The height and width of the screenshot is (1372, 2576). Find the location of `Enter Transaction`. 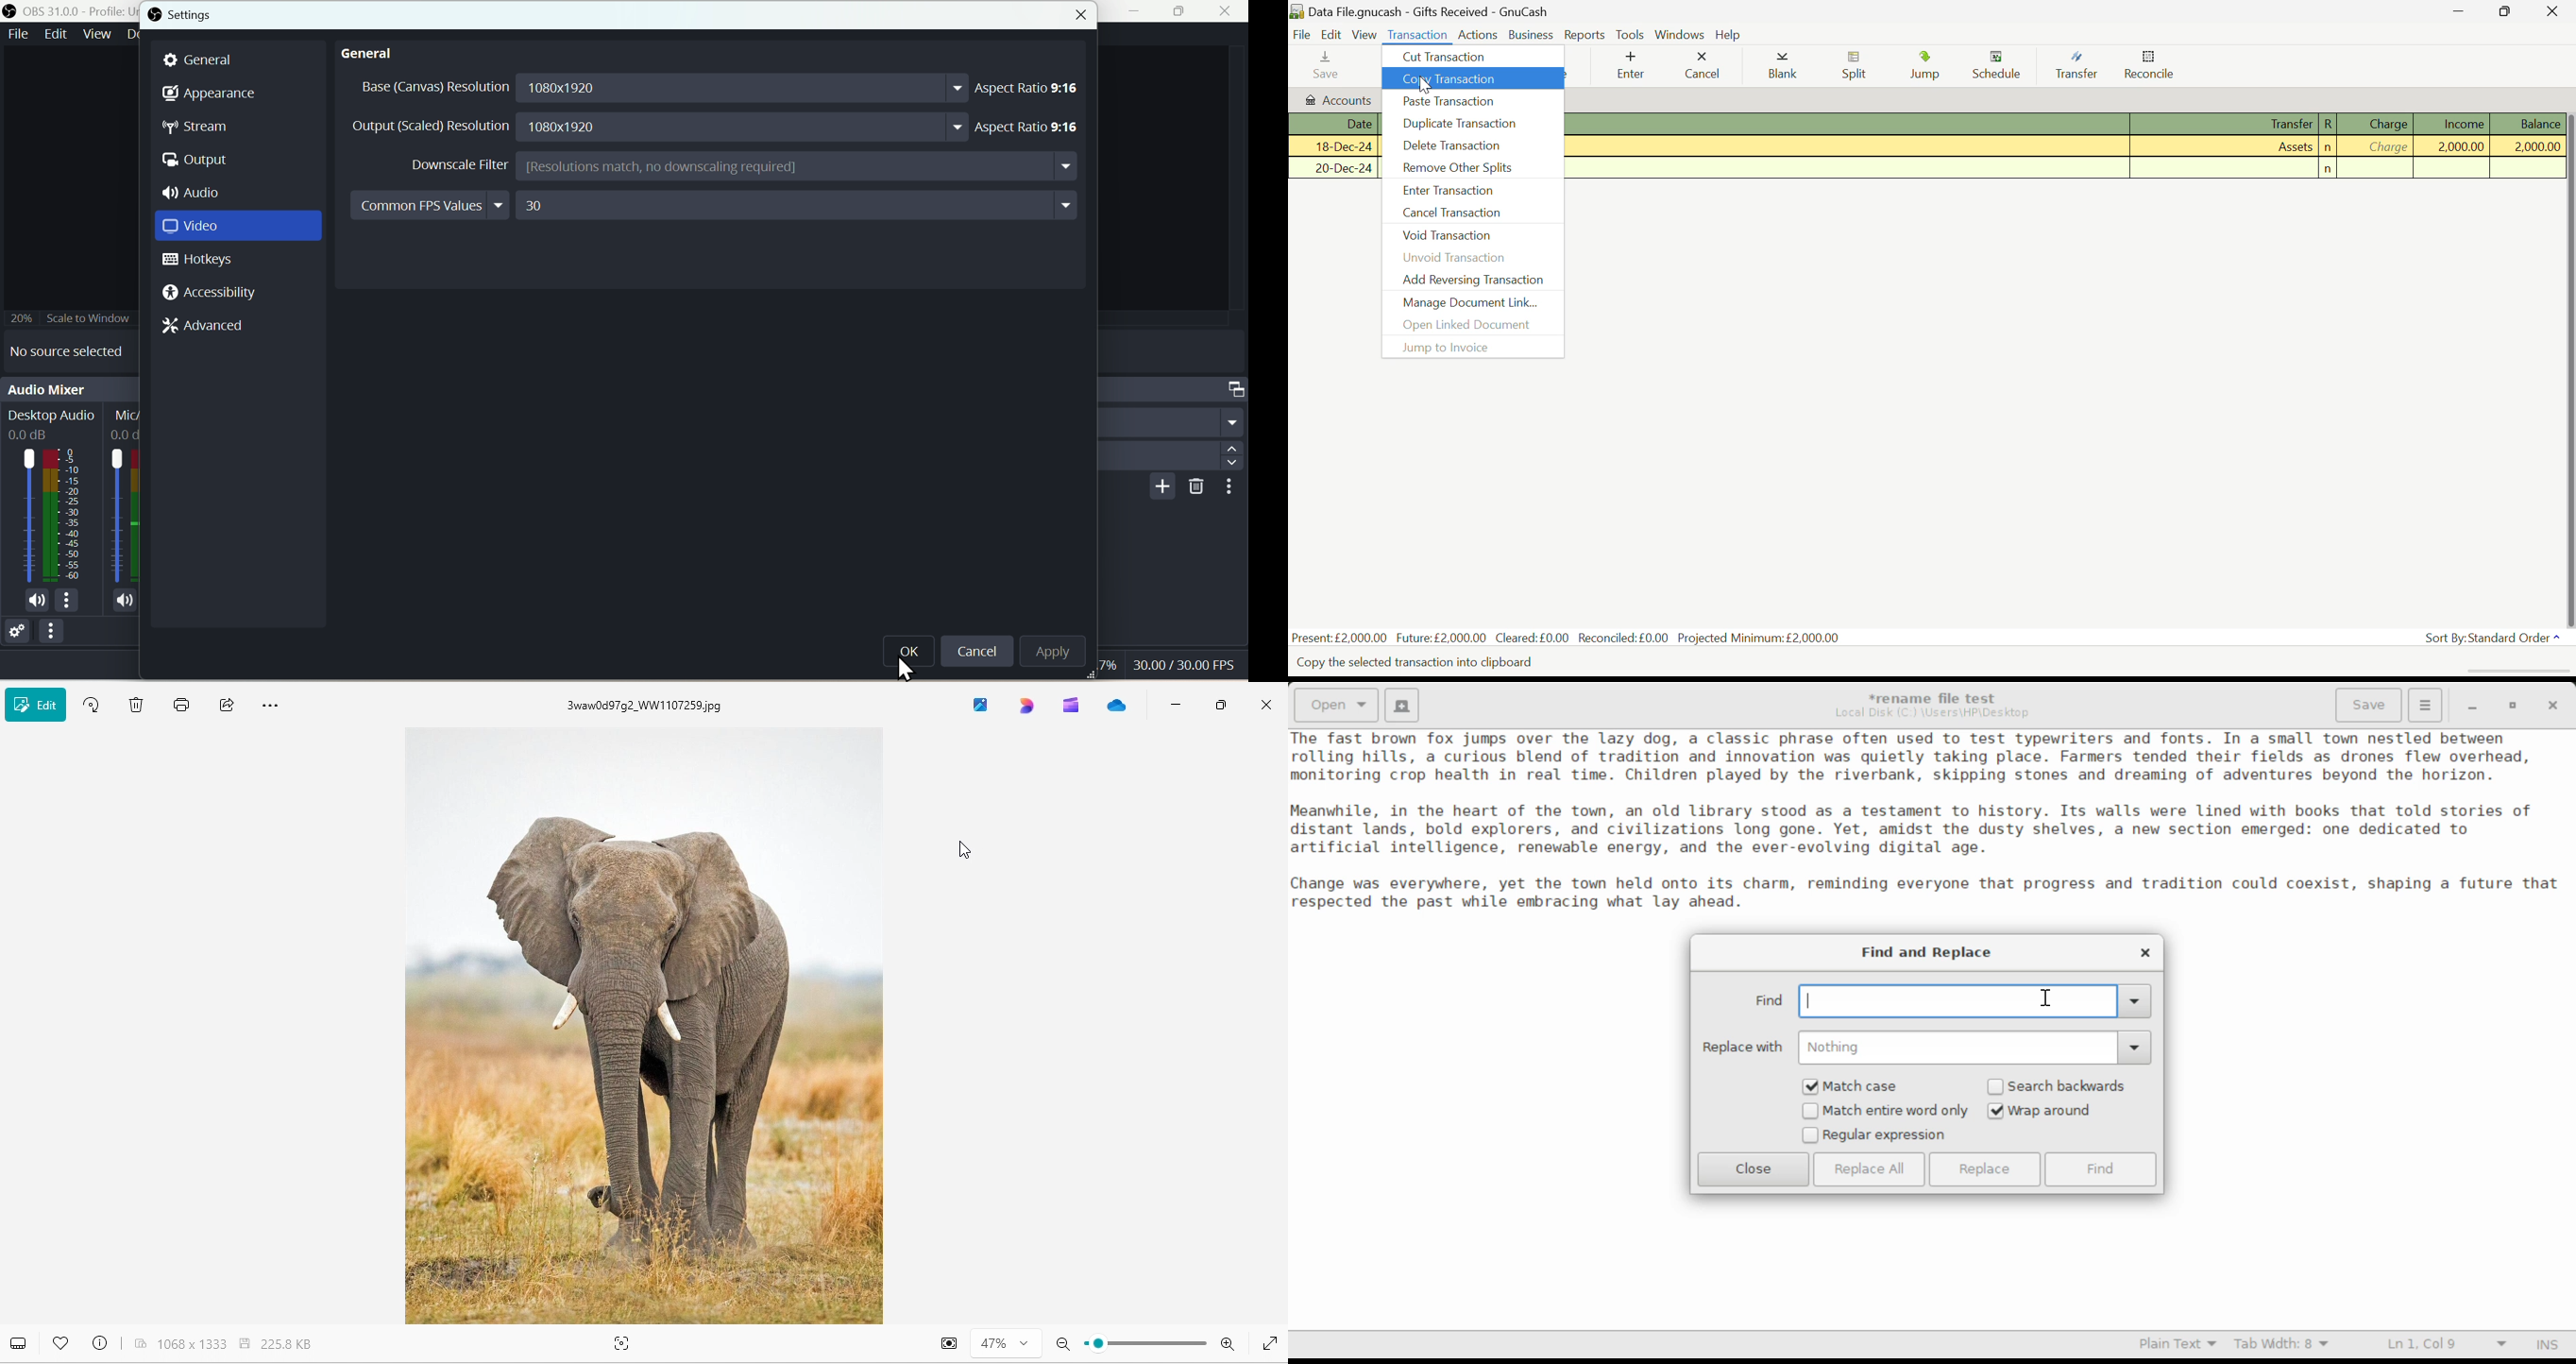

Enter Transaction is located at coordinates (1473, 191).